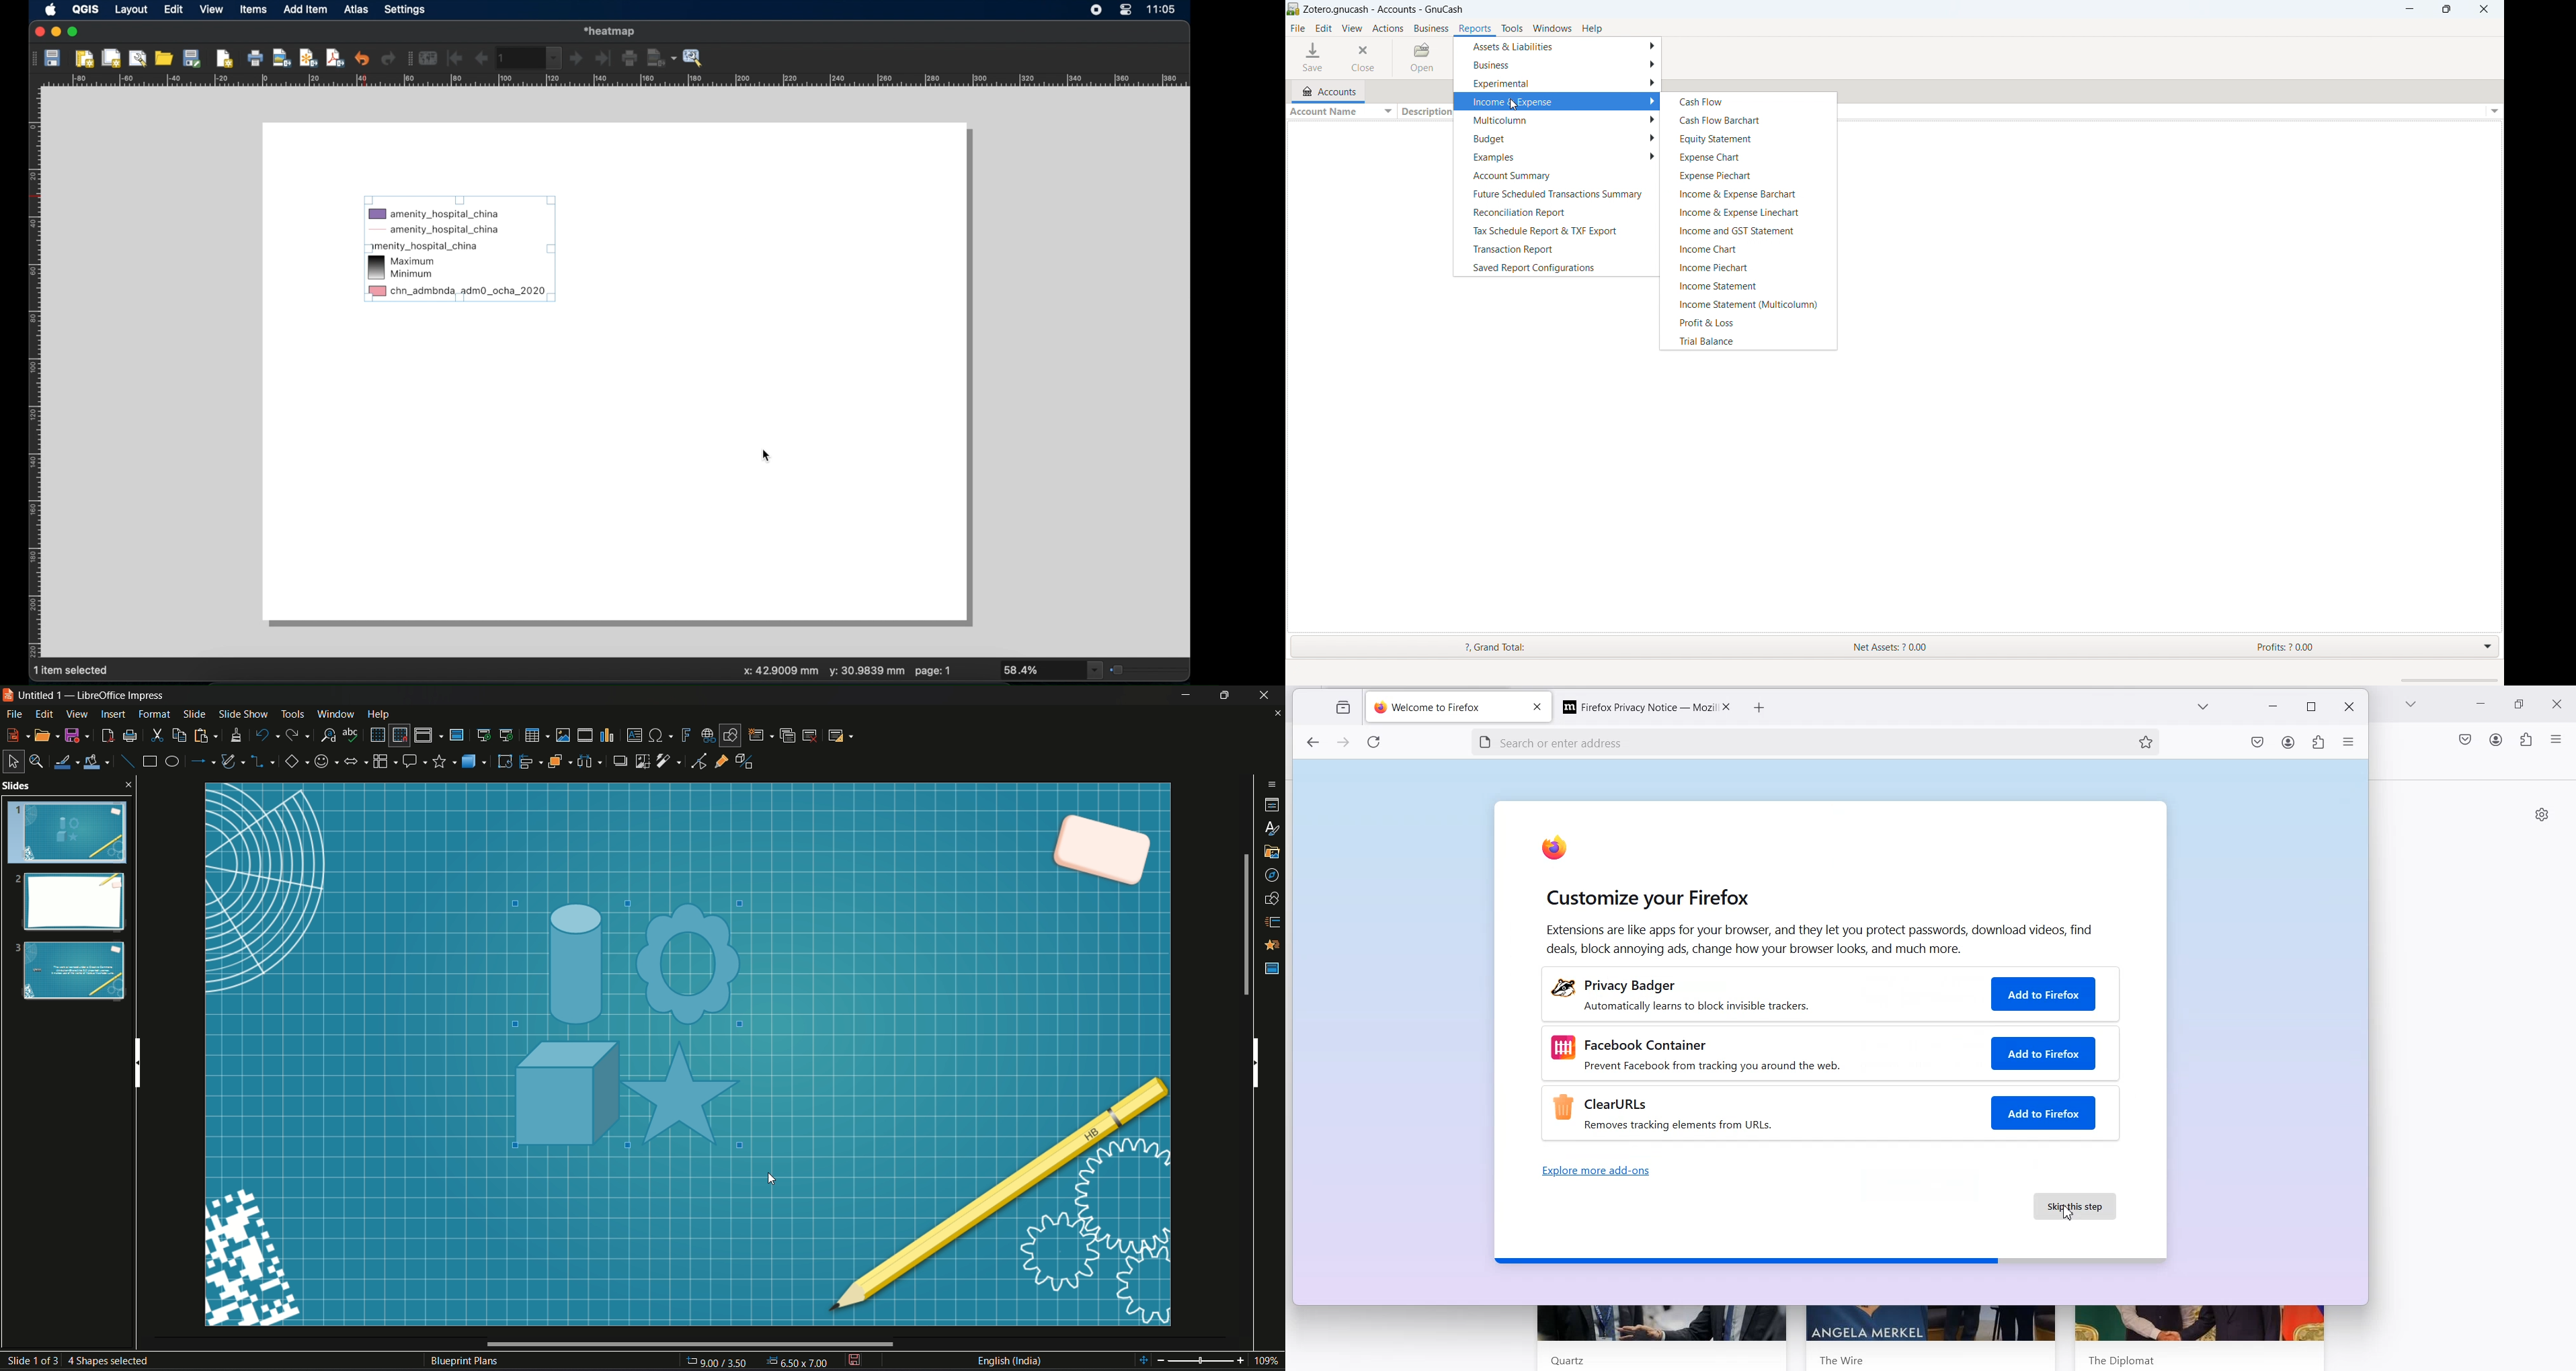 The image size is (2576, 1372). What do you see at coordinates (531, 761) in the screenshot?
I see `align object` at bounding box center [531, 761].